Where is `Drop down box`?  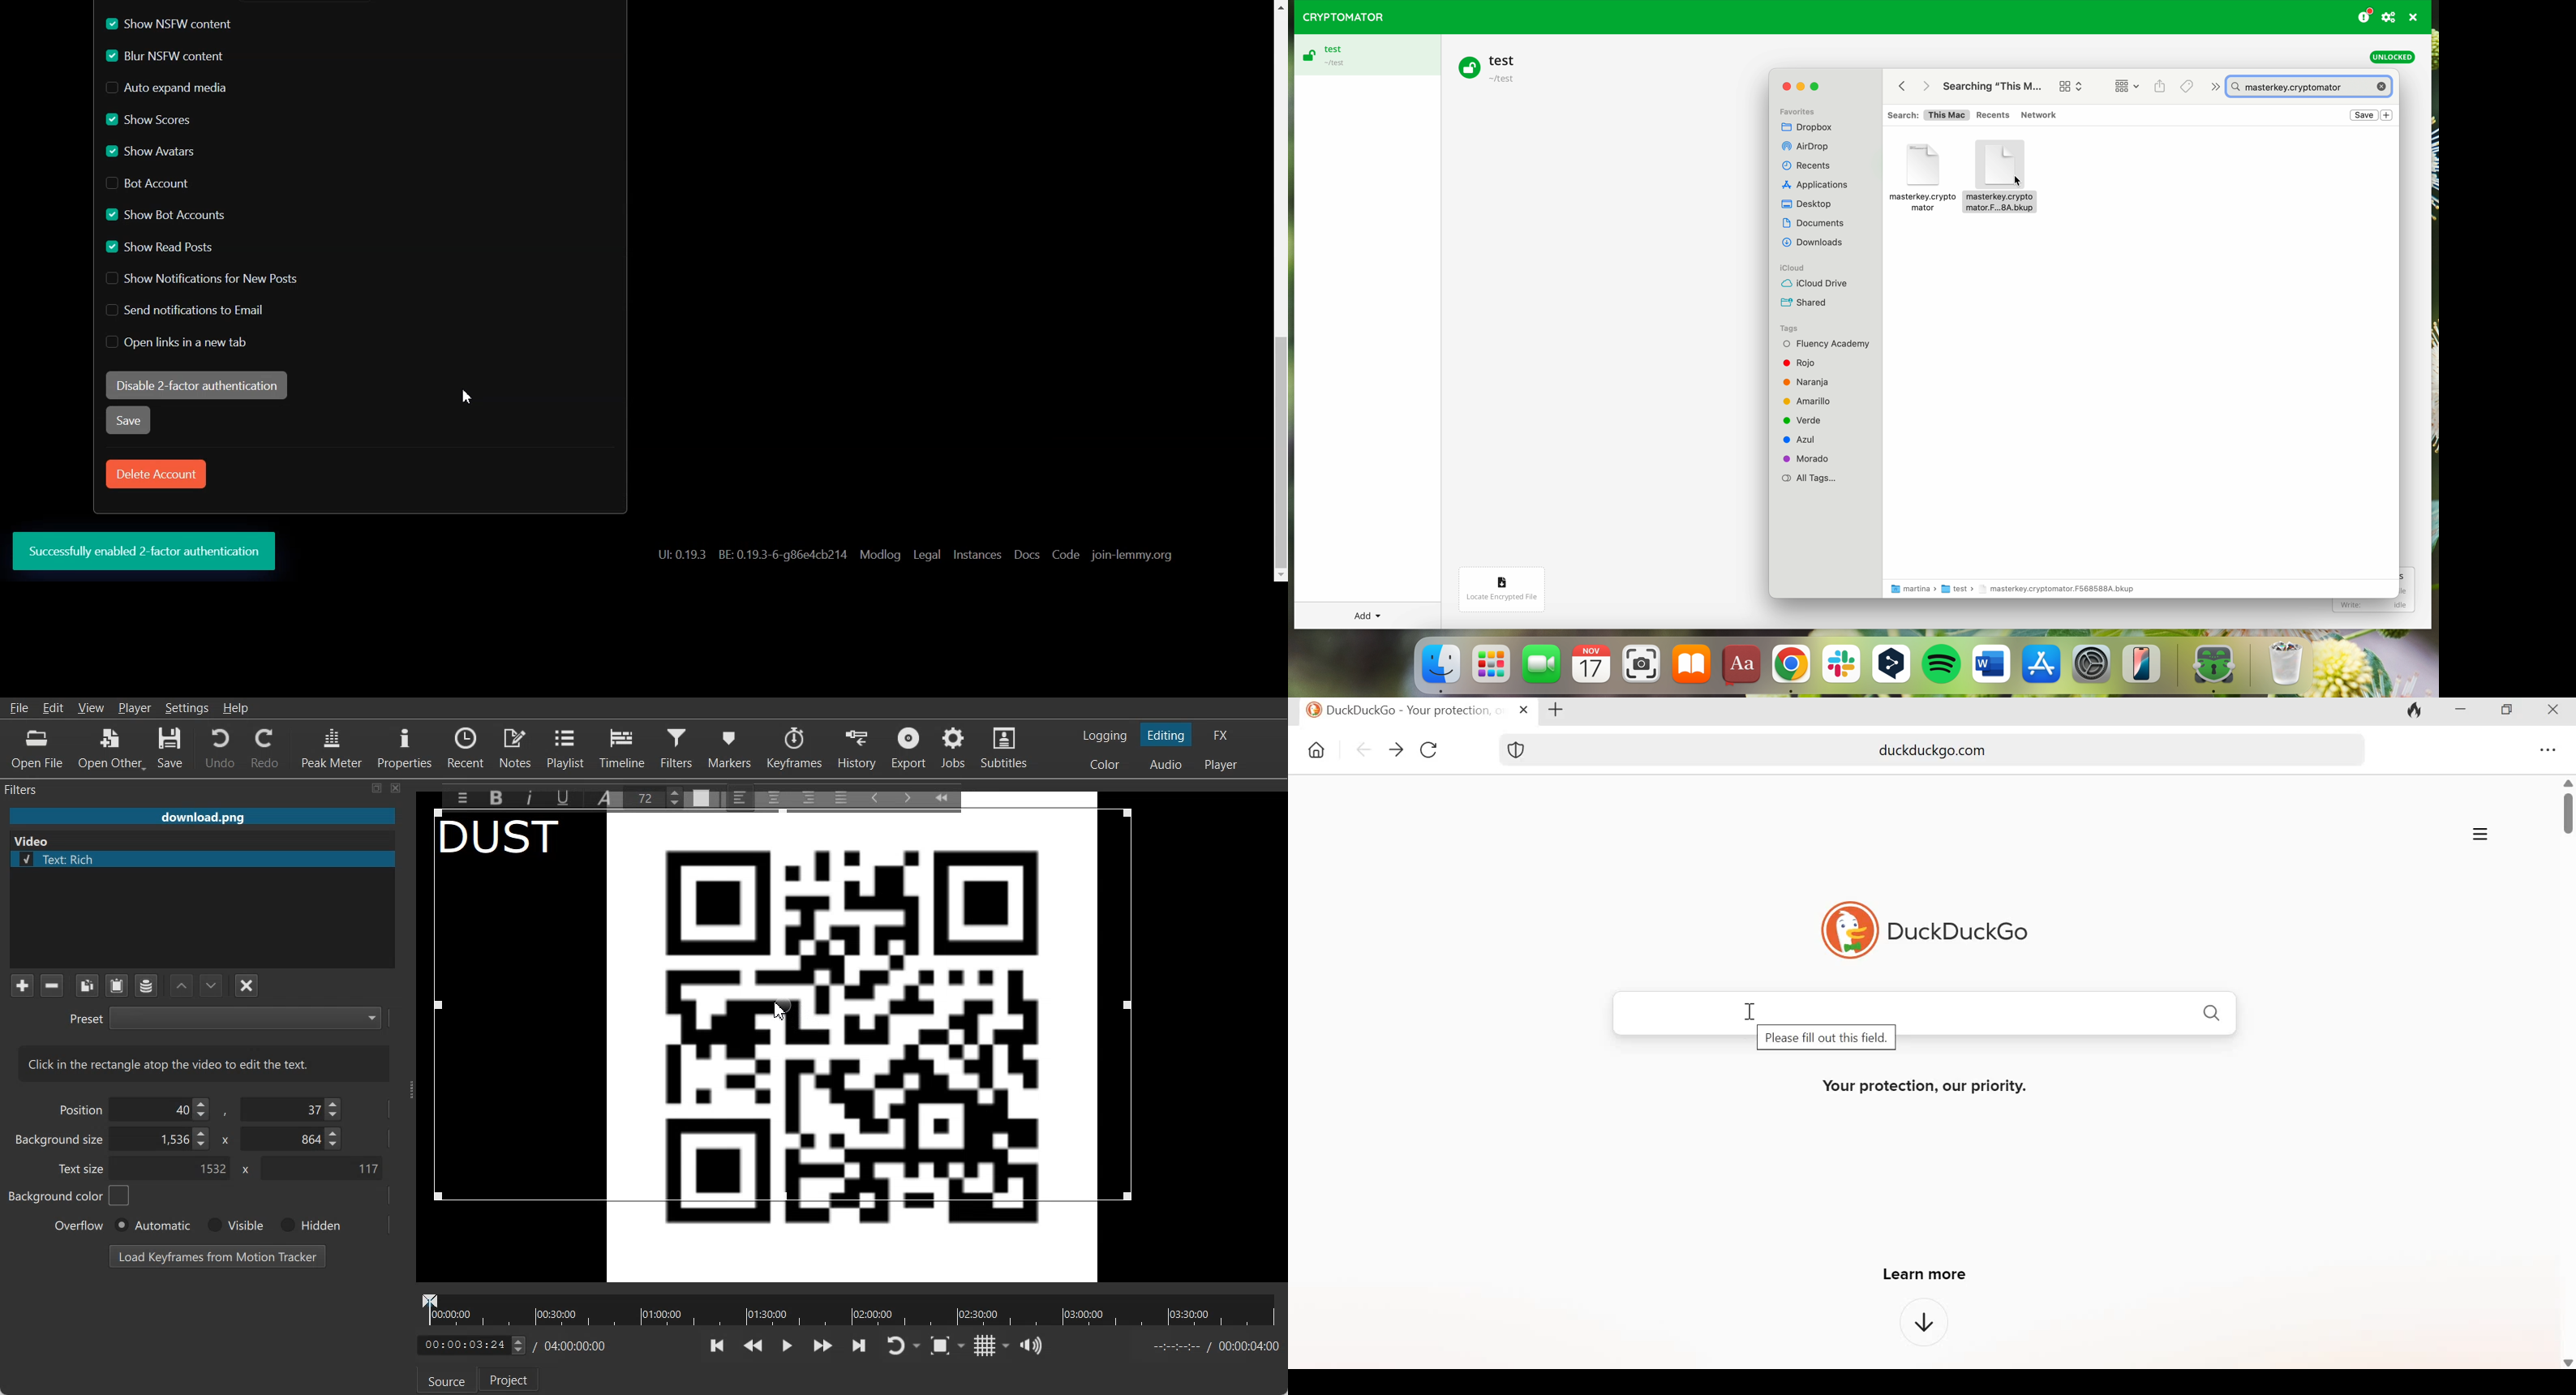 Drop down box is located at coordinates (918, 1346).